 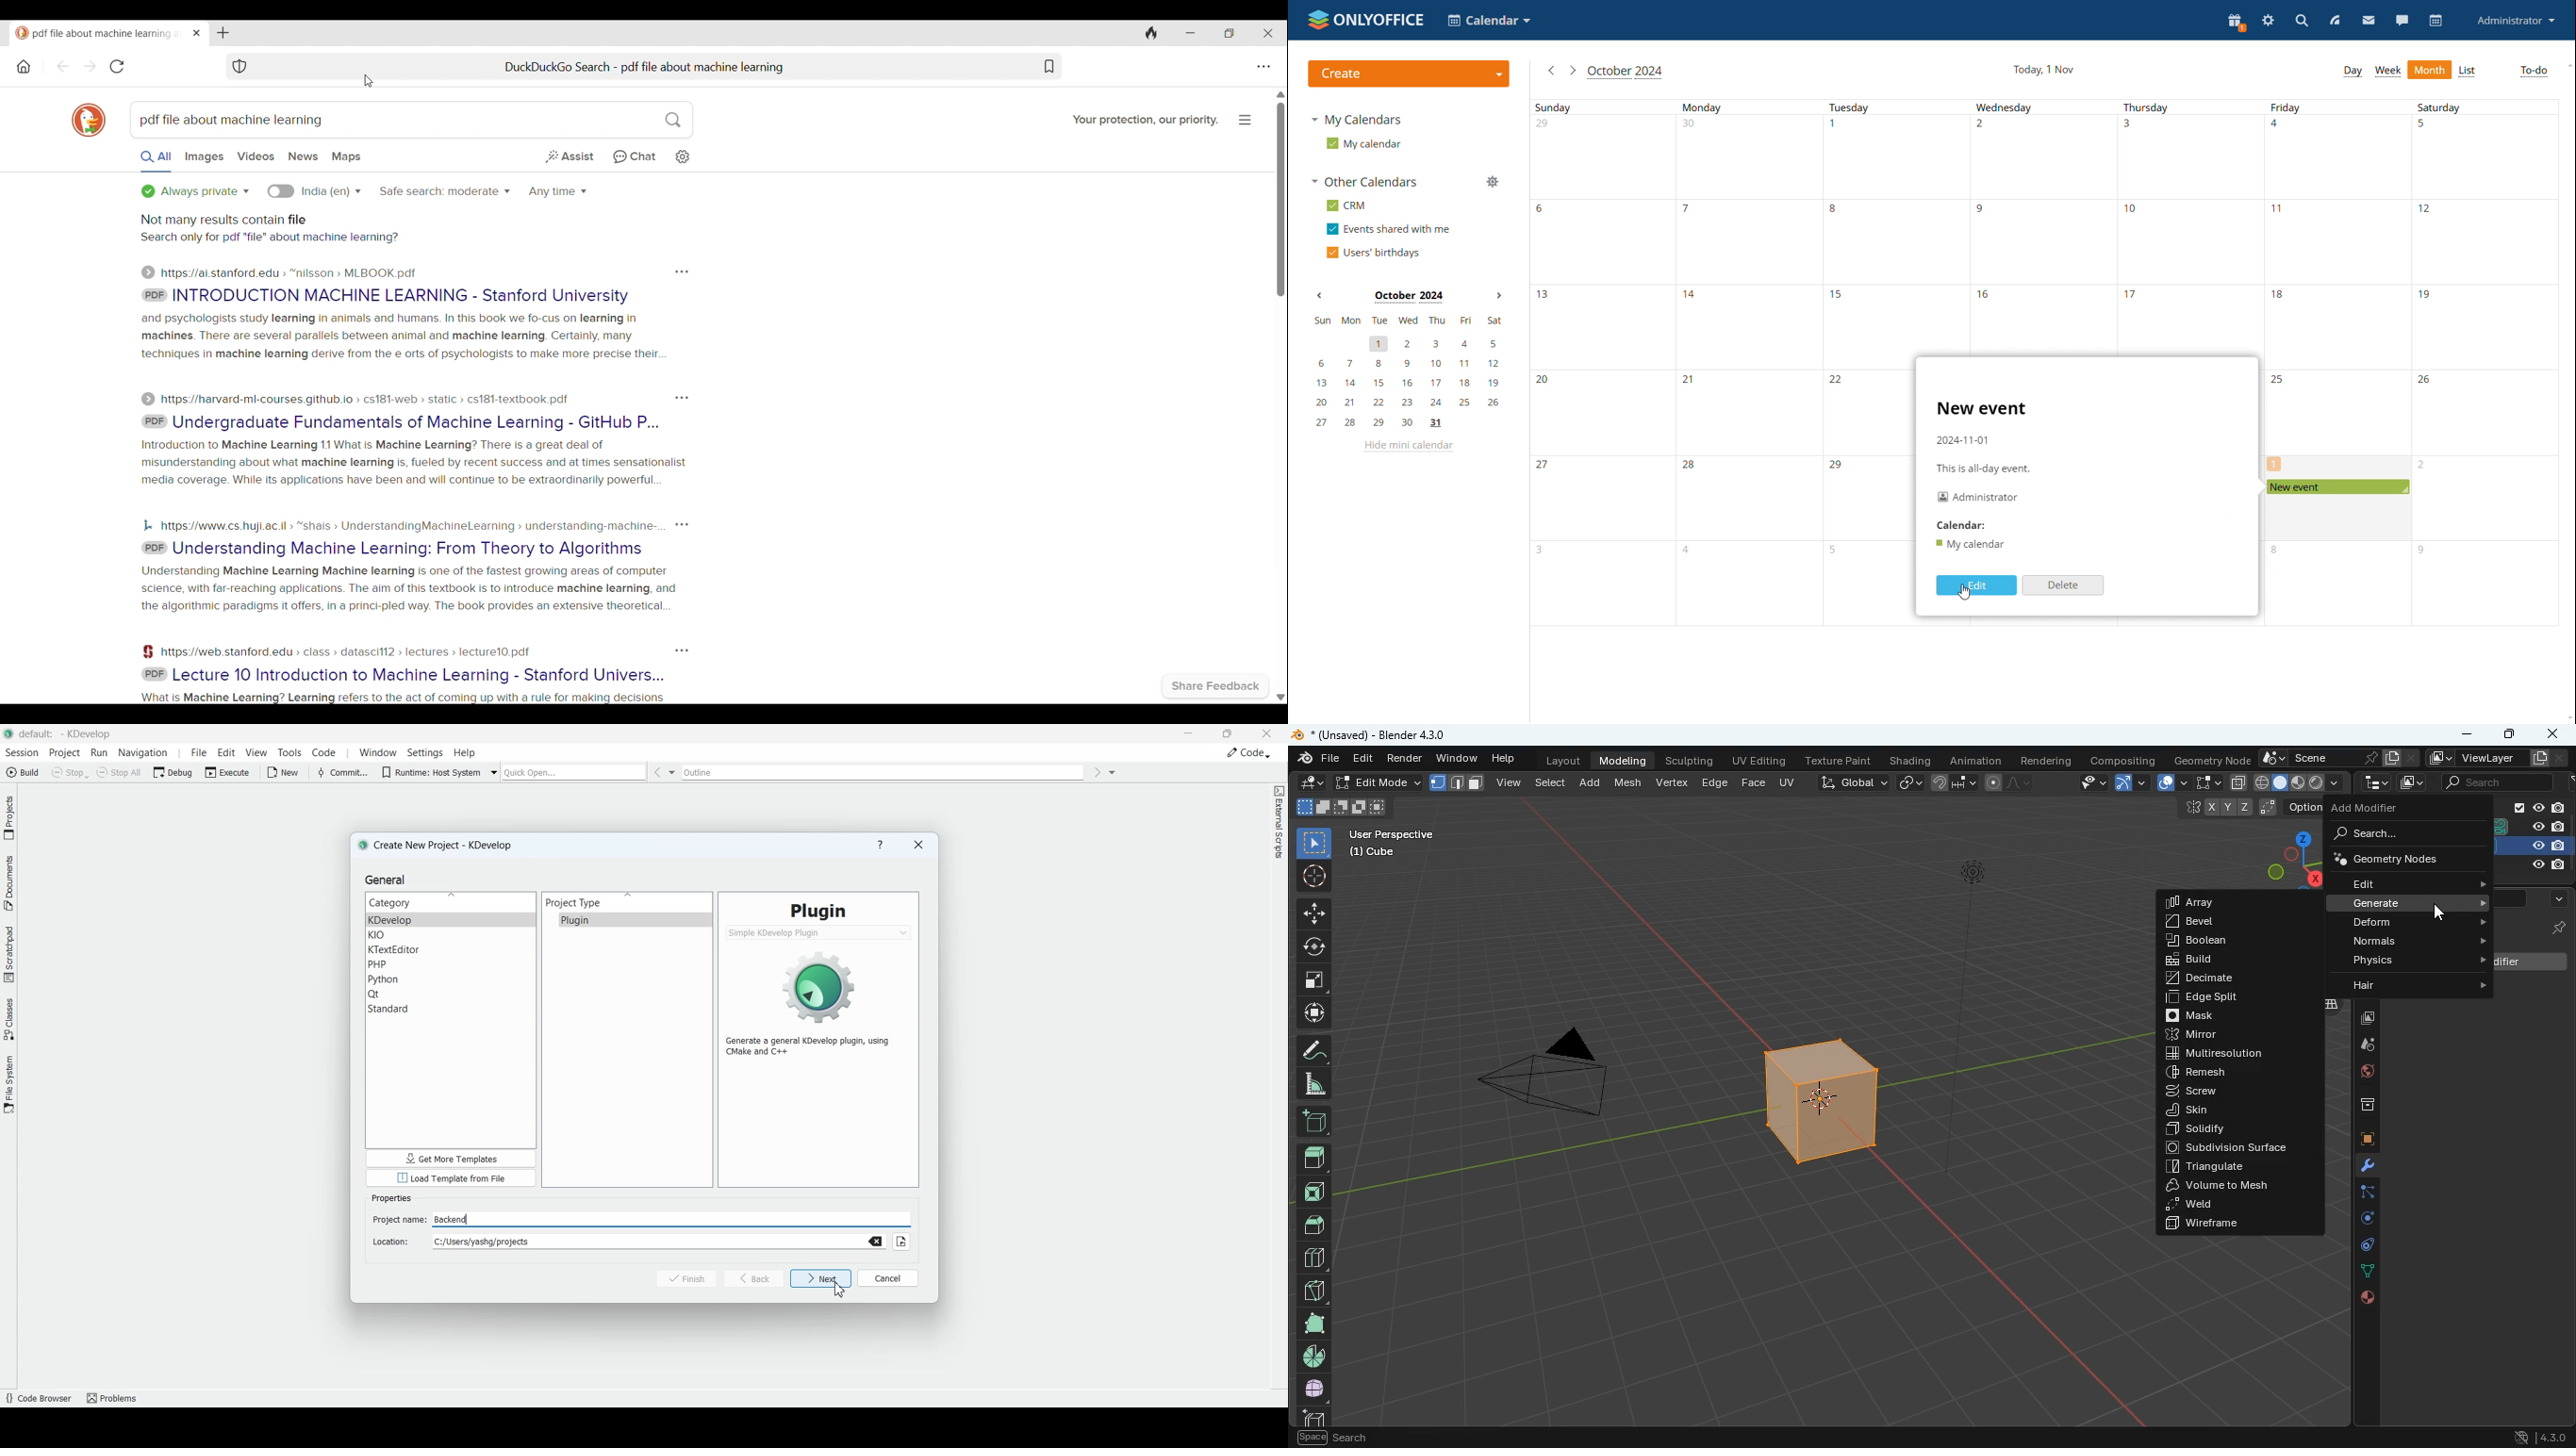 What do you see at coordinates (148, 652) in the screenshot?
I see `Site logo` at bounding box center [148, 652].